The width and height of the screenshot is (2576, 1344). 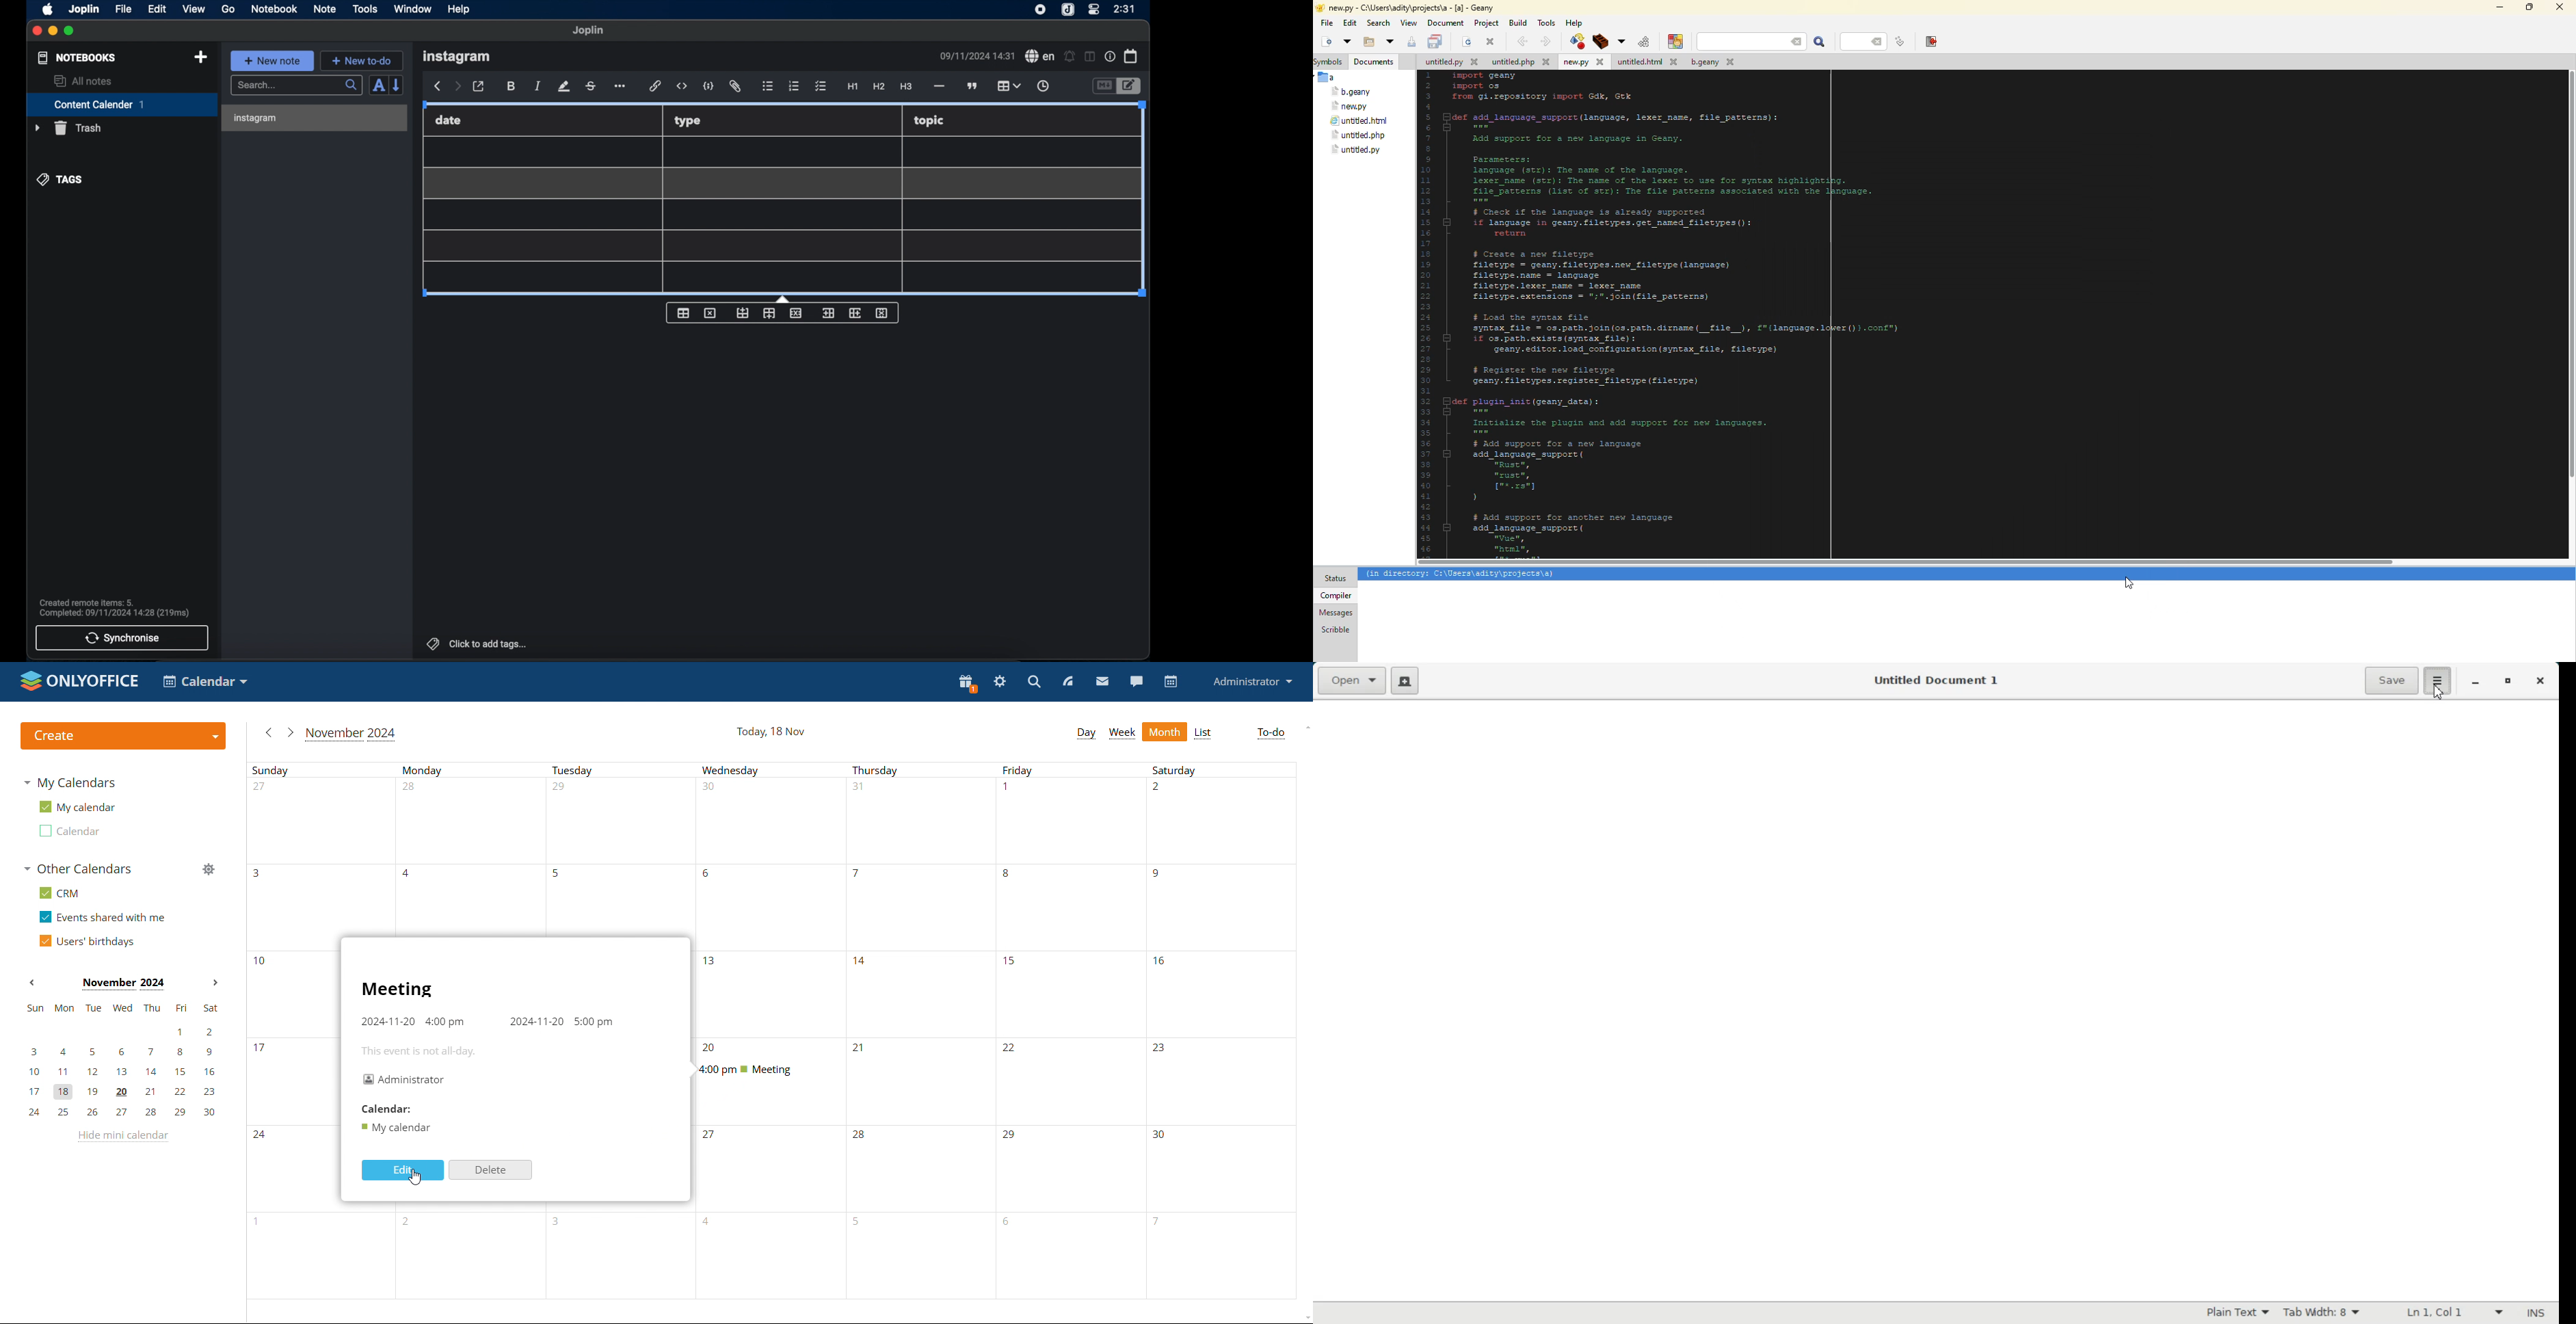 I want to click on reverse sort order, so click(x=397, y=85).